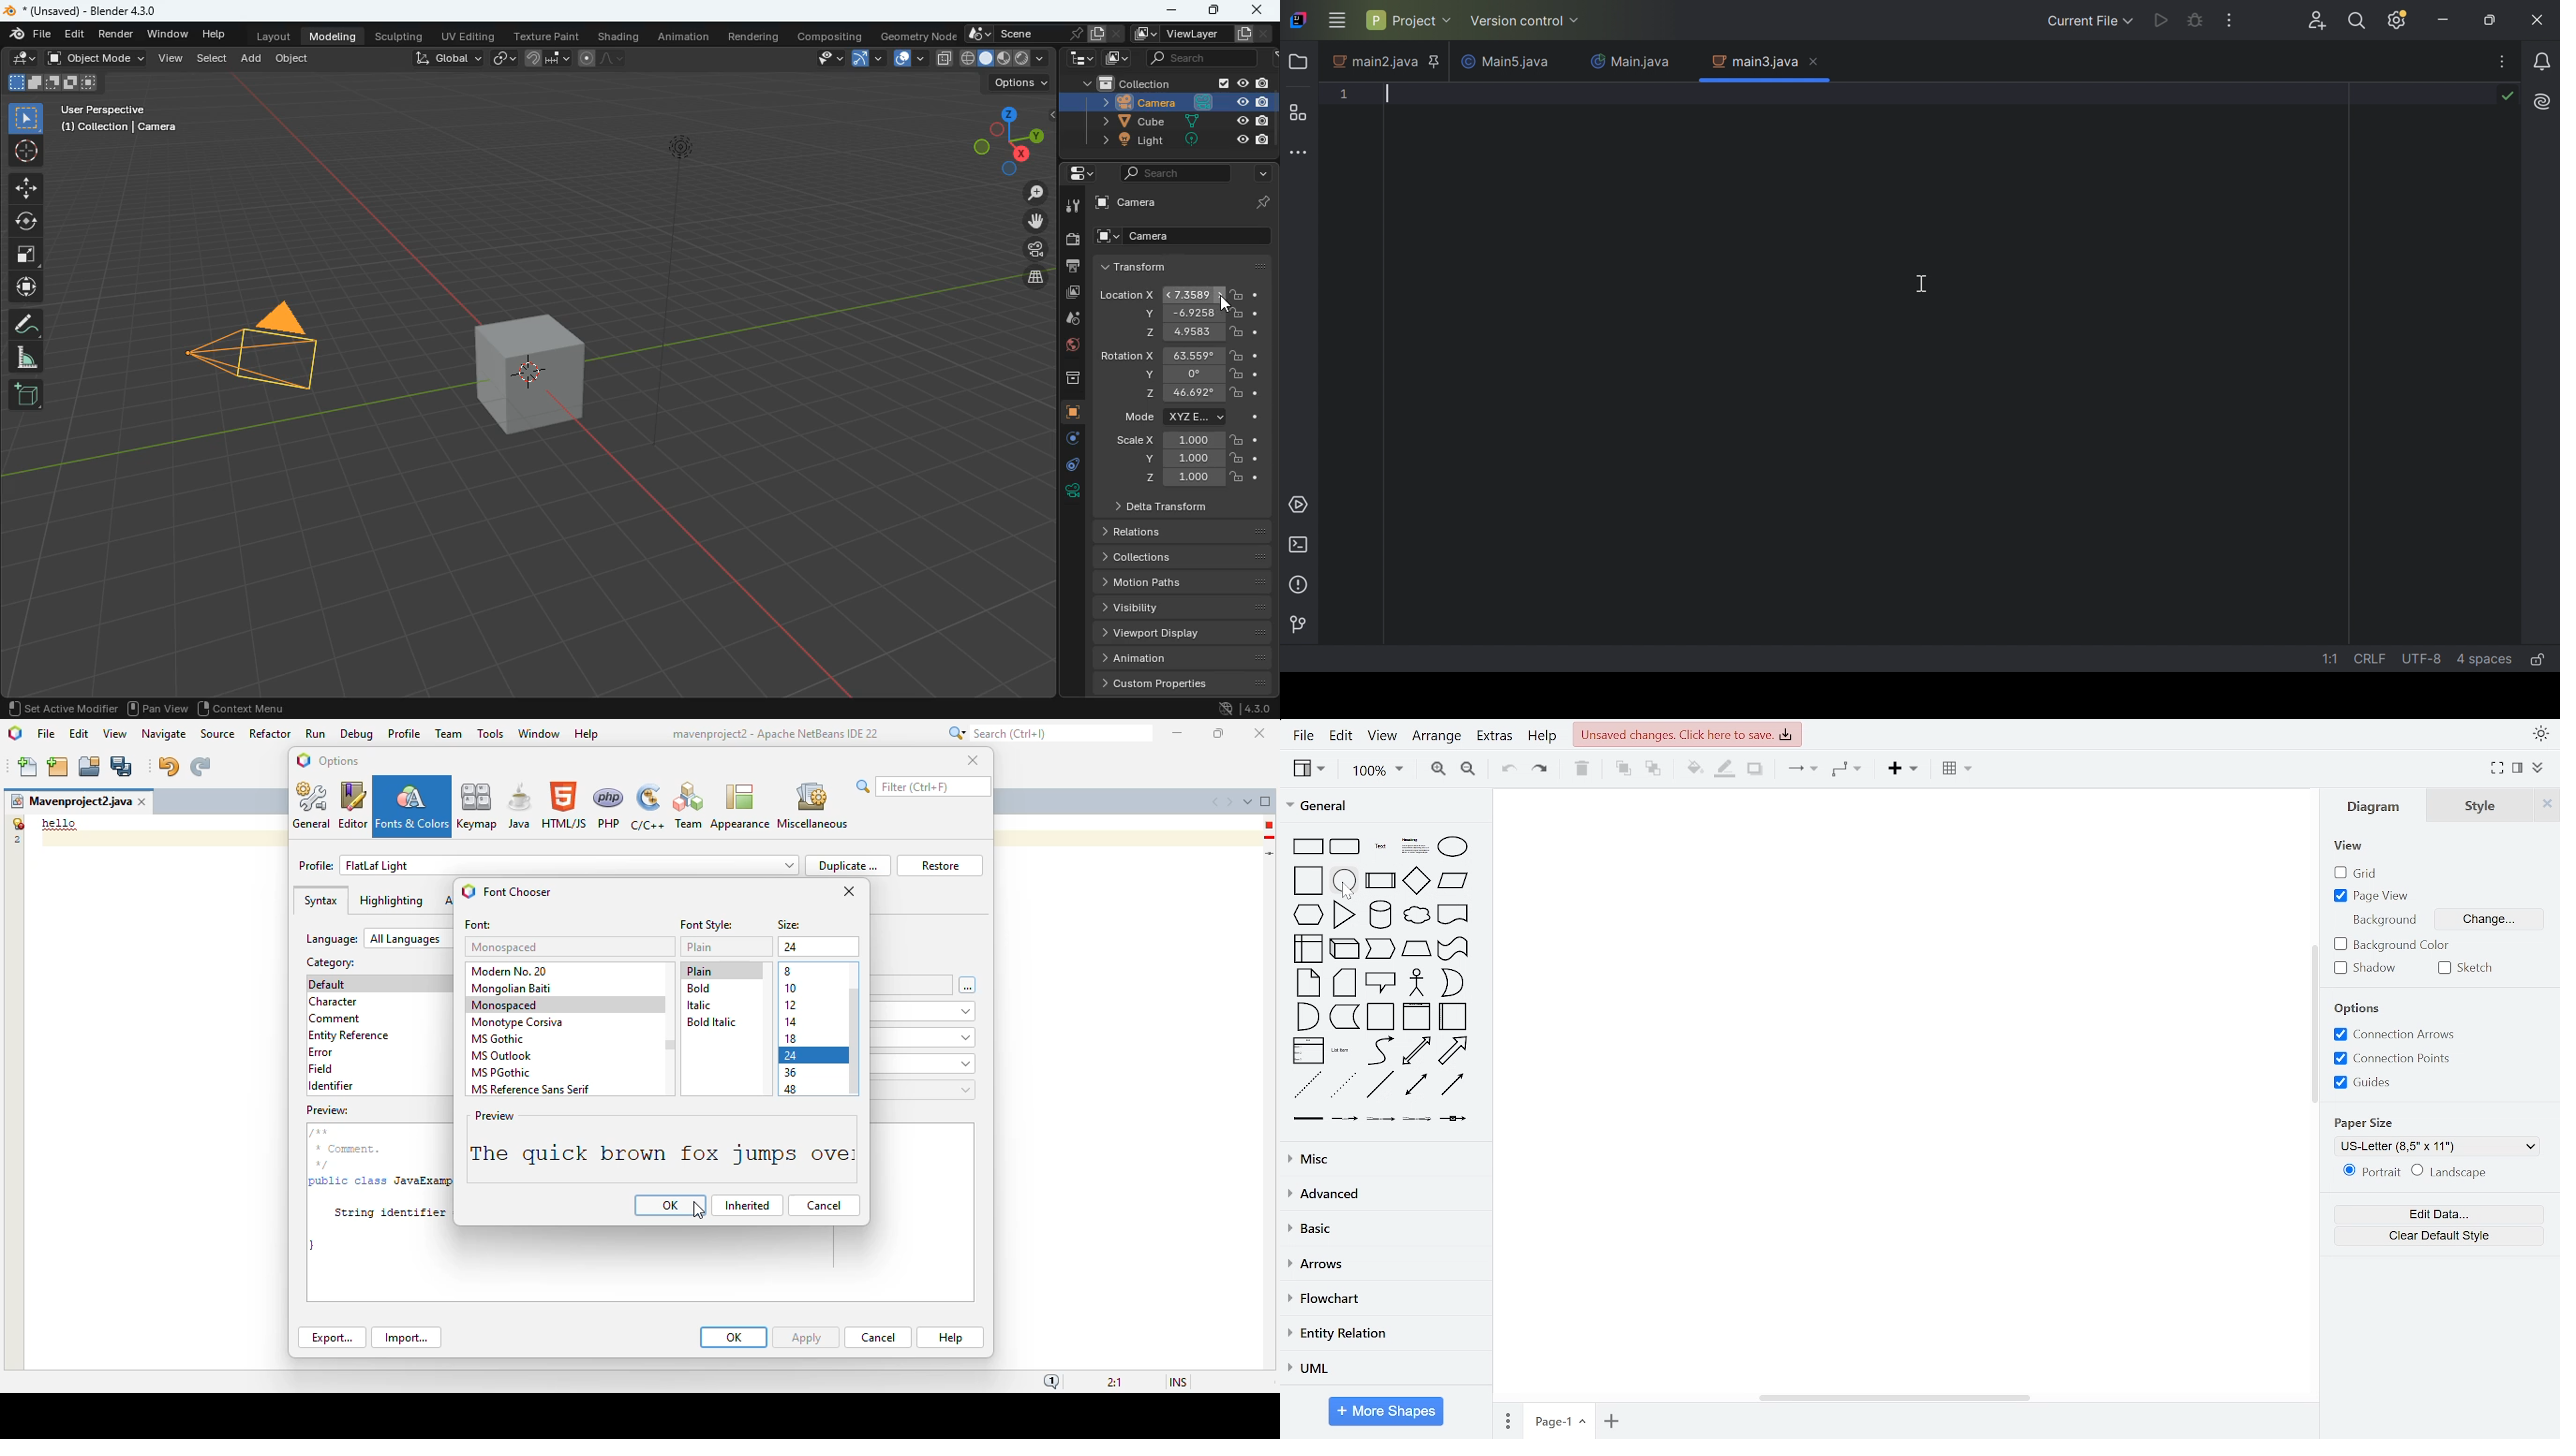  I want to click on unsaved changes. Click here to save, so click(1686, 734).